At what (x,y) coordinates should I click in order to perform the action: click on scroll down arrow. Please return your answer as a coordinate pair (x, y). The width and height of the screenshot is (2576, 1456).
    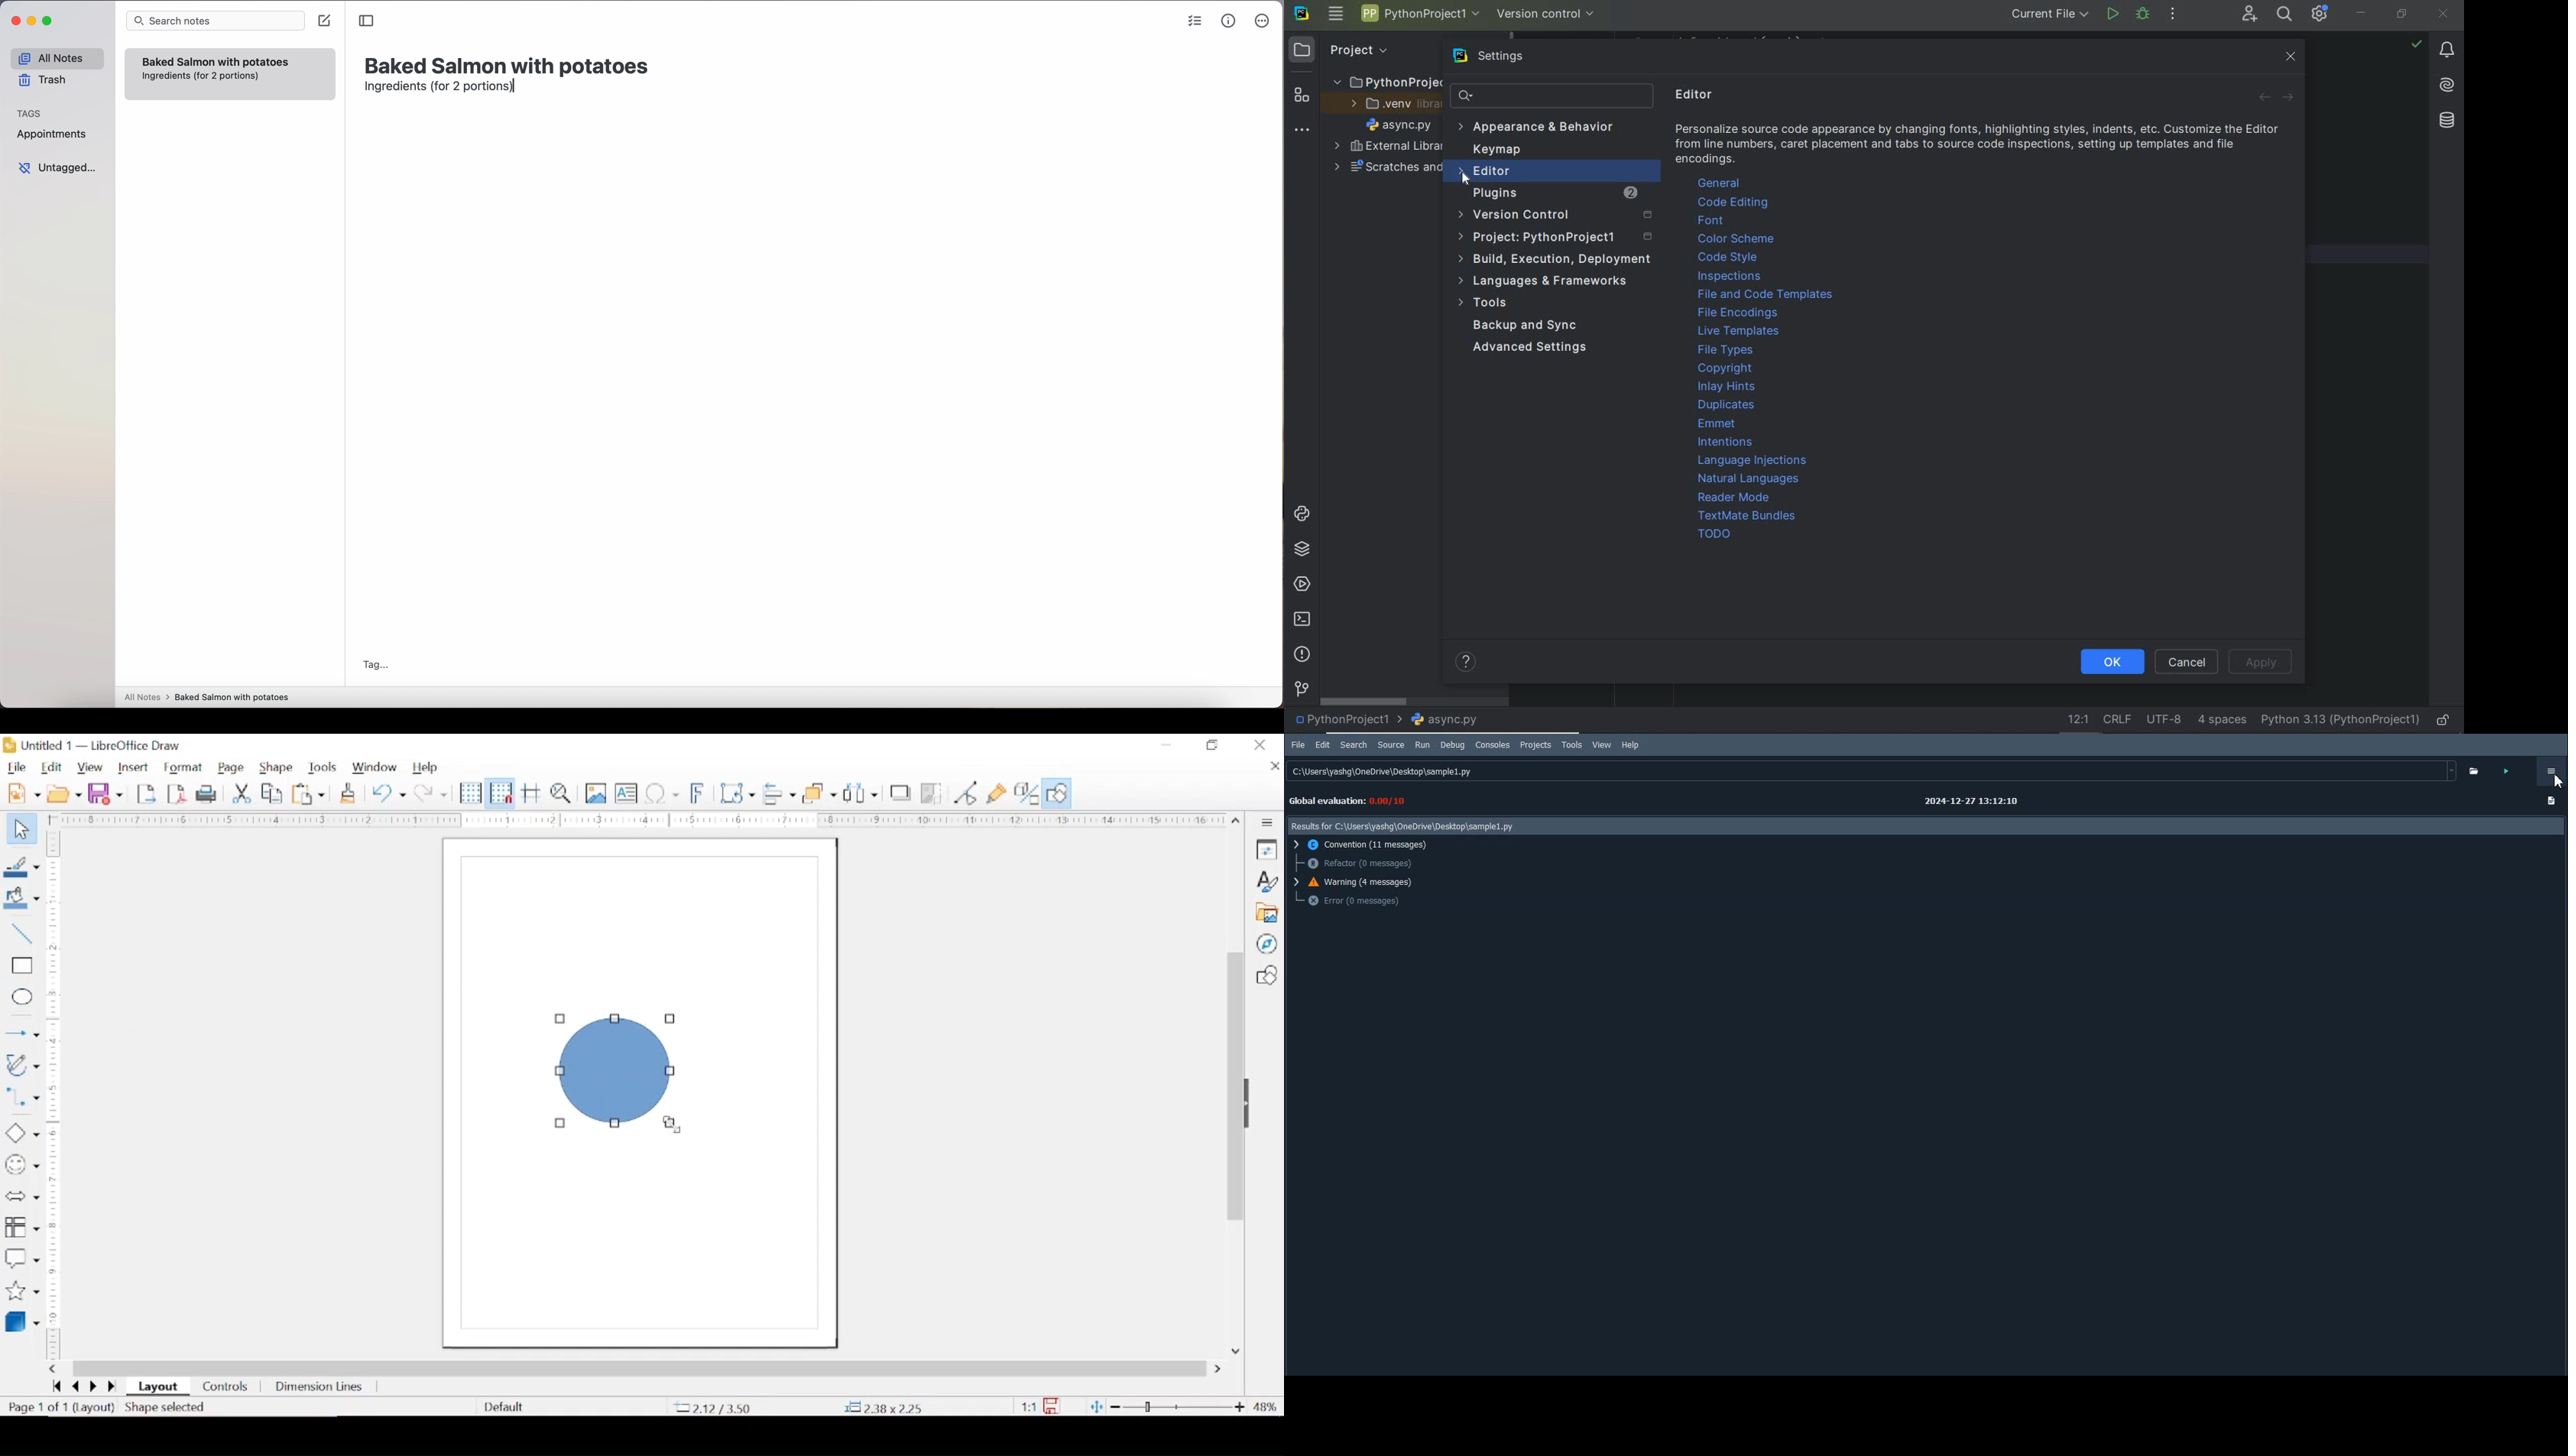
    Looking at the image, I should click on (1233, 1351).